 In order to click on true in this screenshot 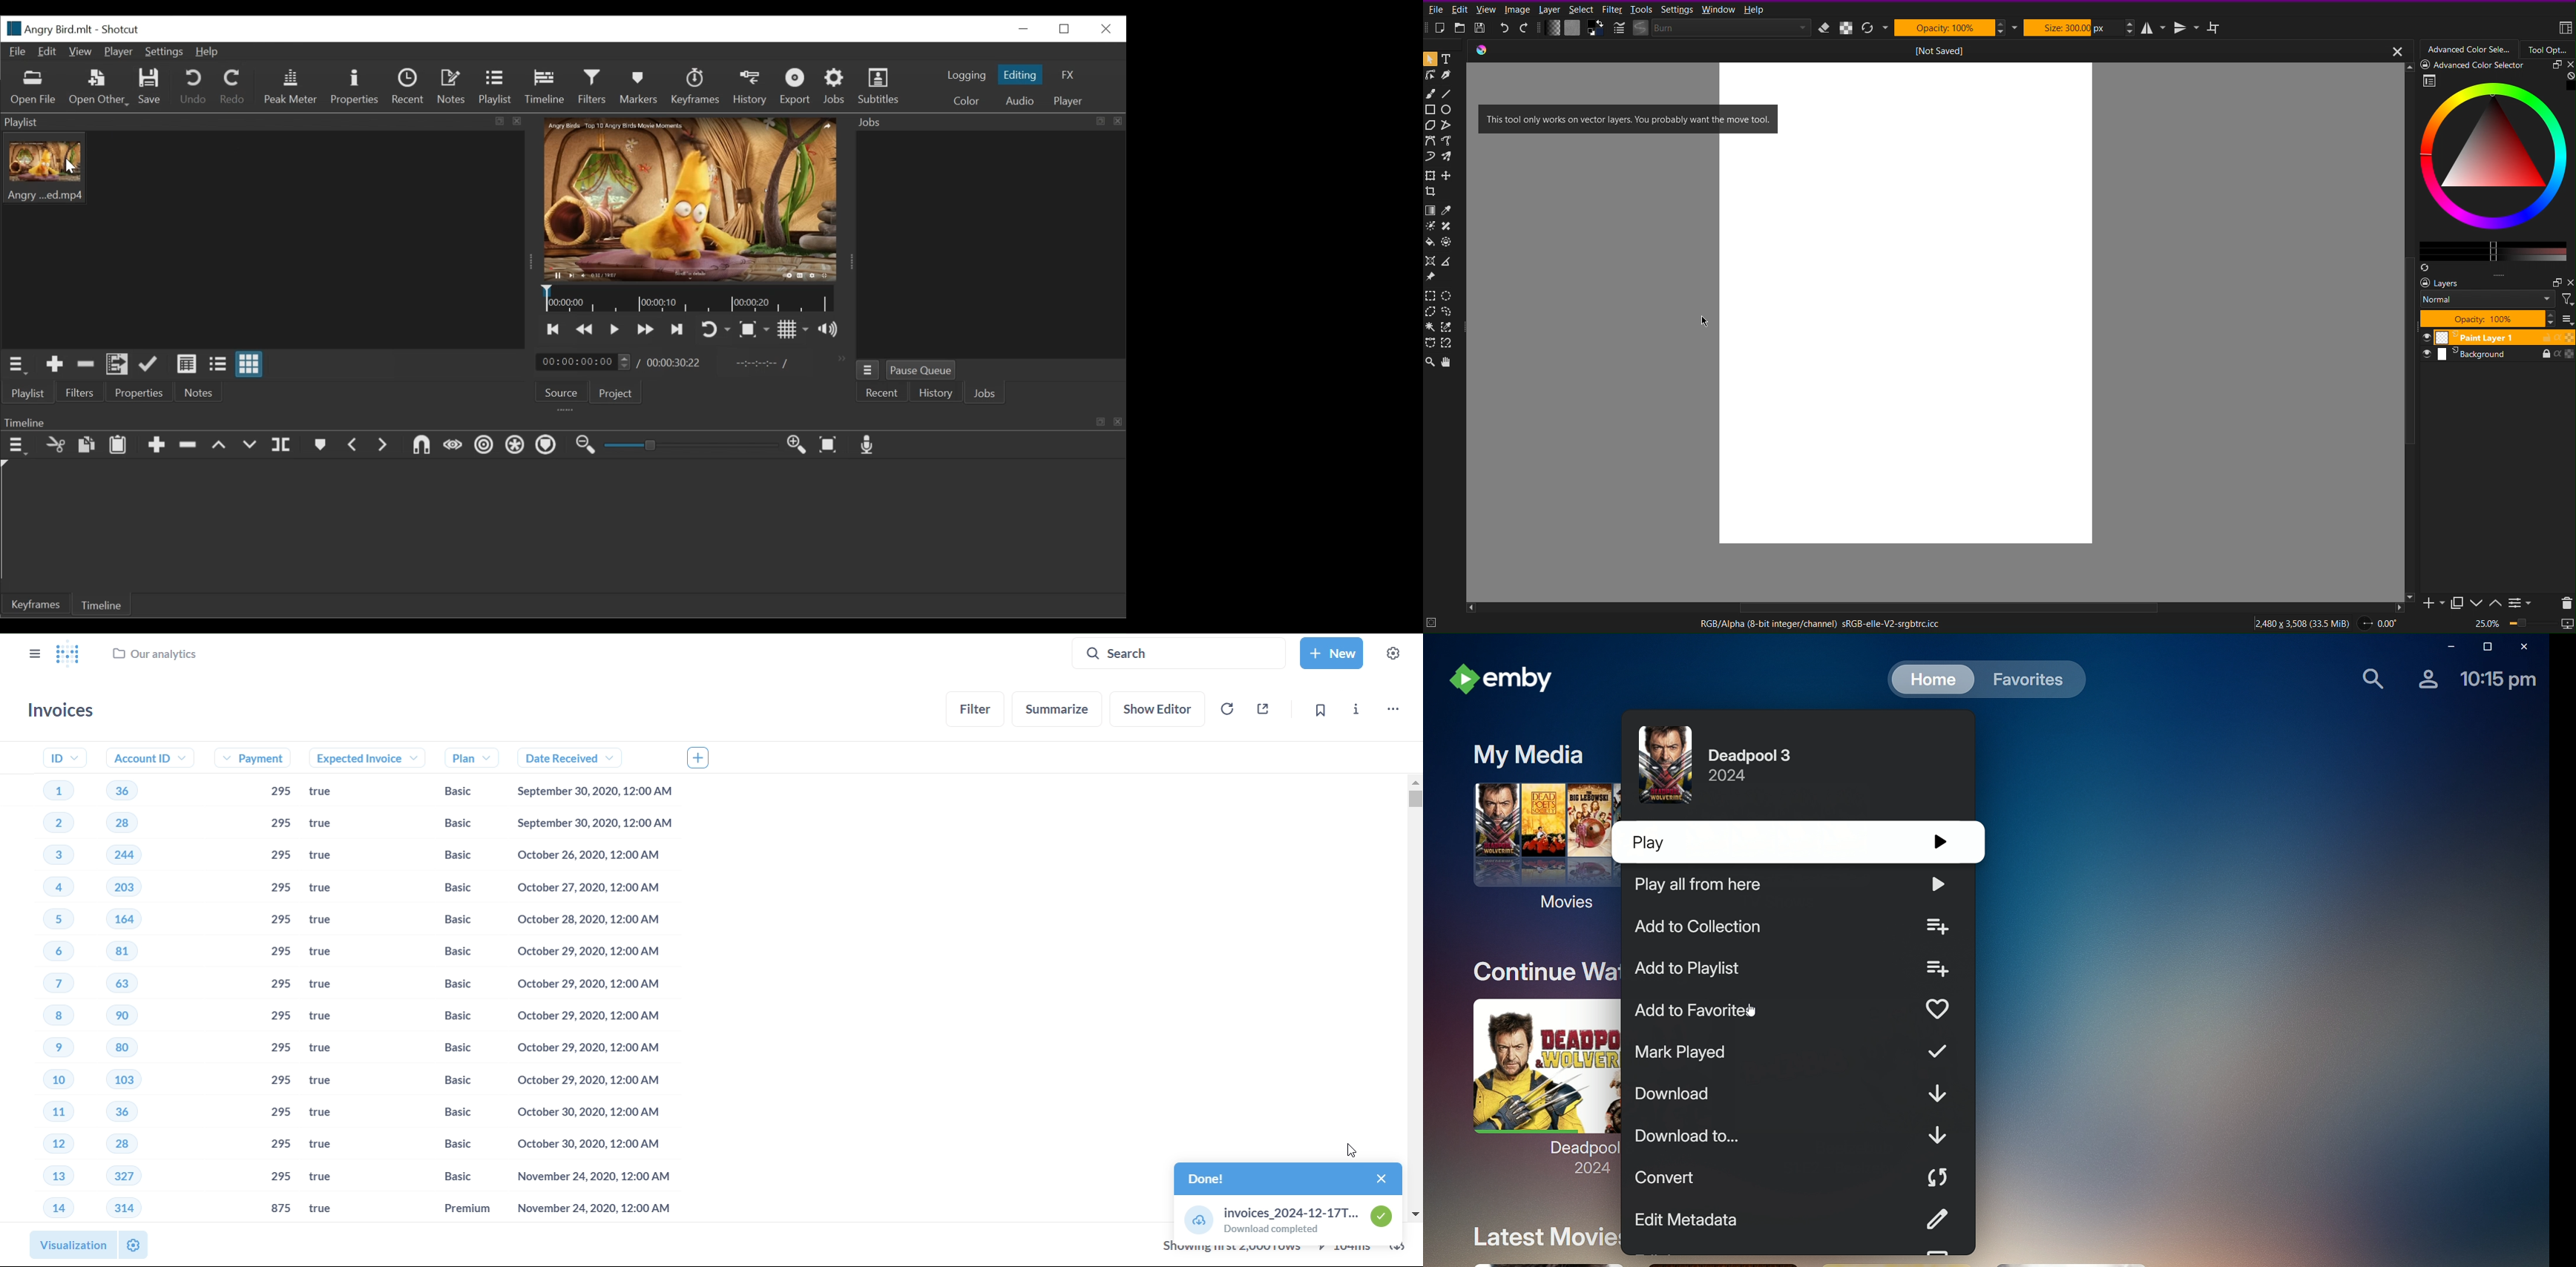, I will do `click(328, 1178)`.